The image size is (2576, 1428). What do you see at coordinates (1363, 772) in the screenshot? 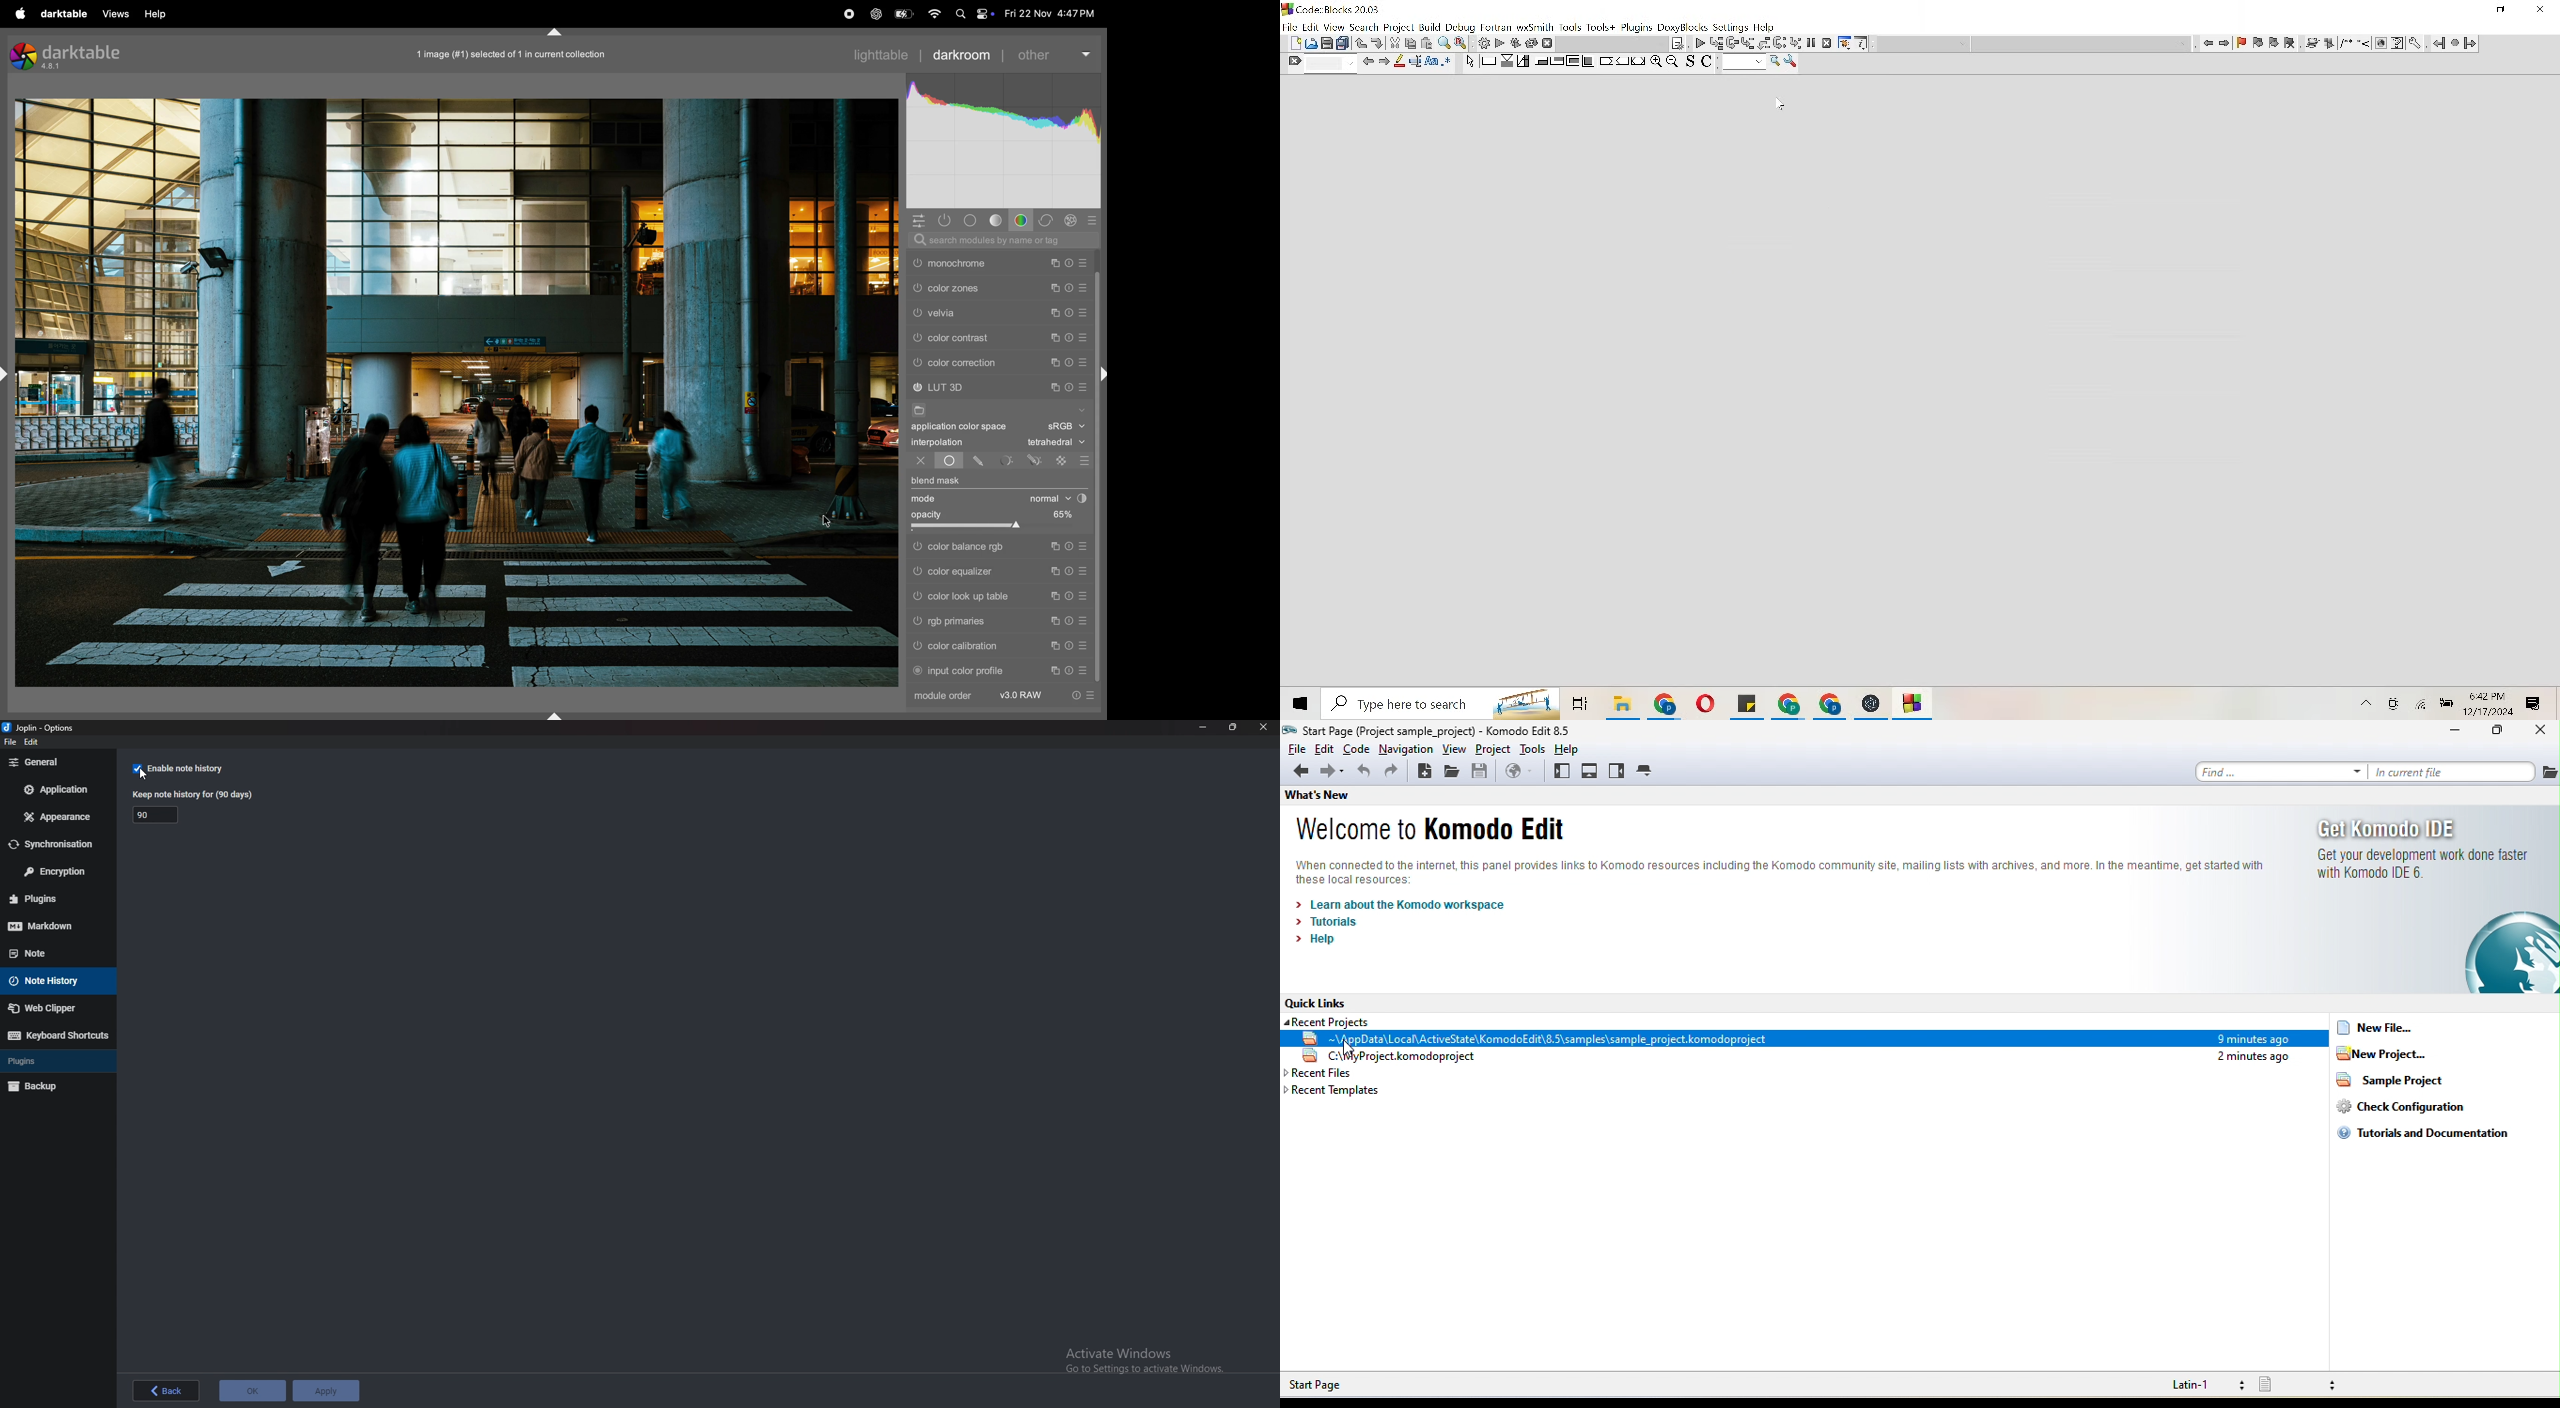
I see `undo` at bounding box center [1363, 772].